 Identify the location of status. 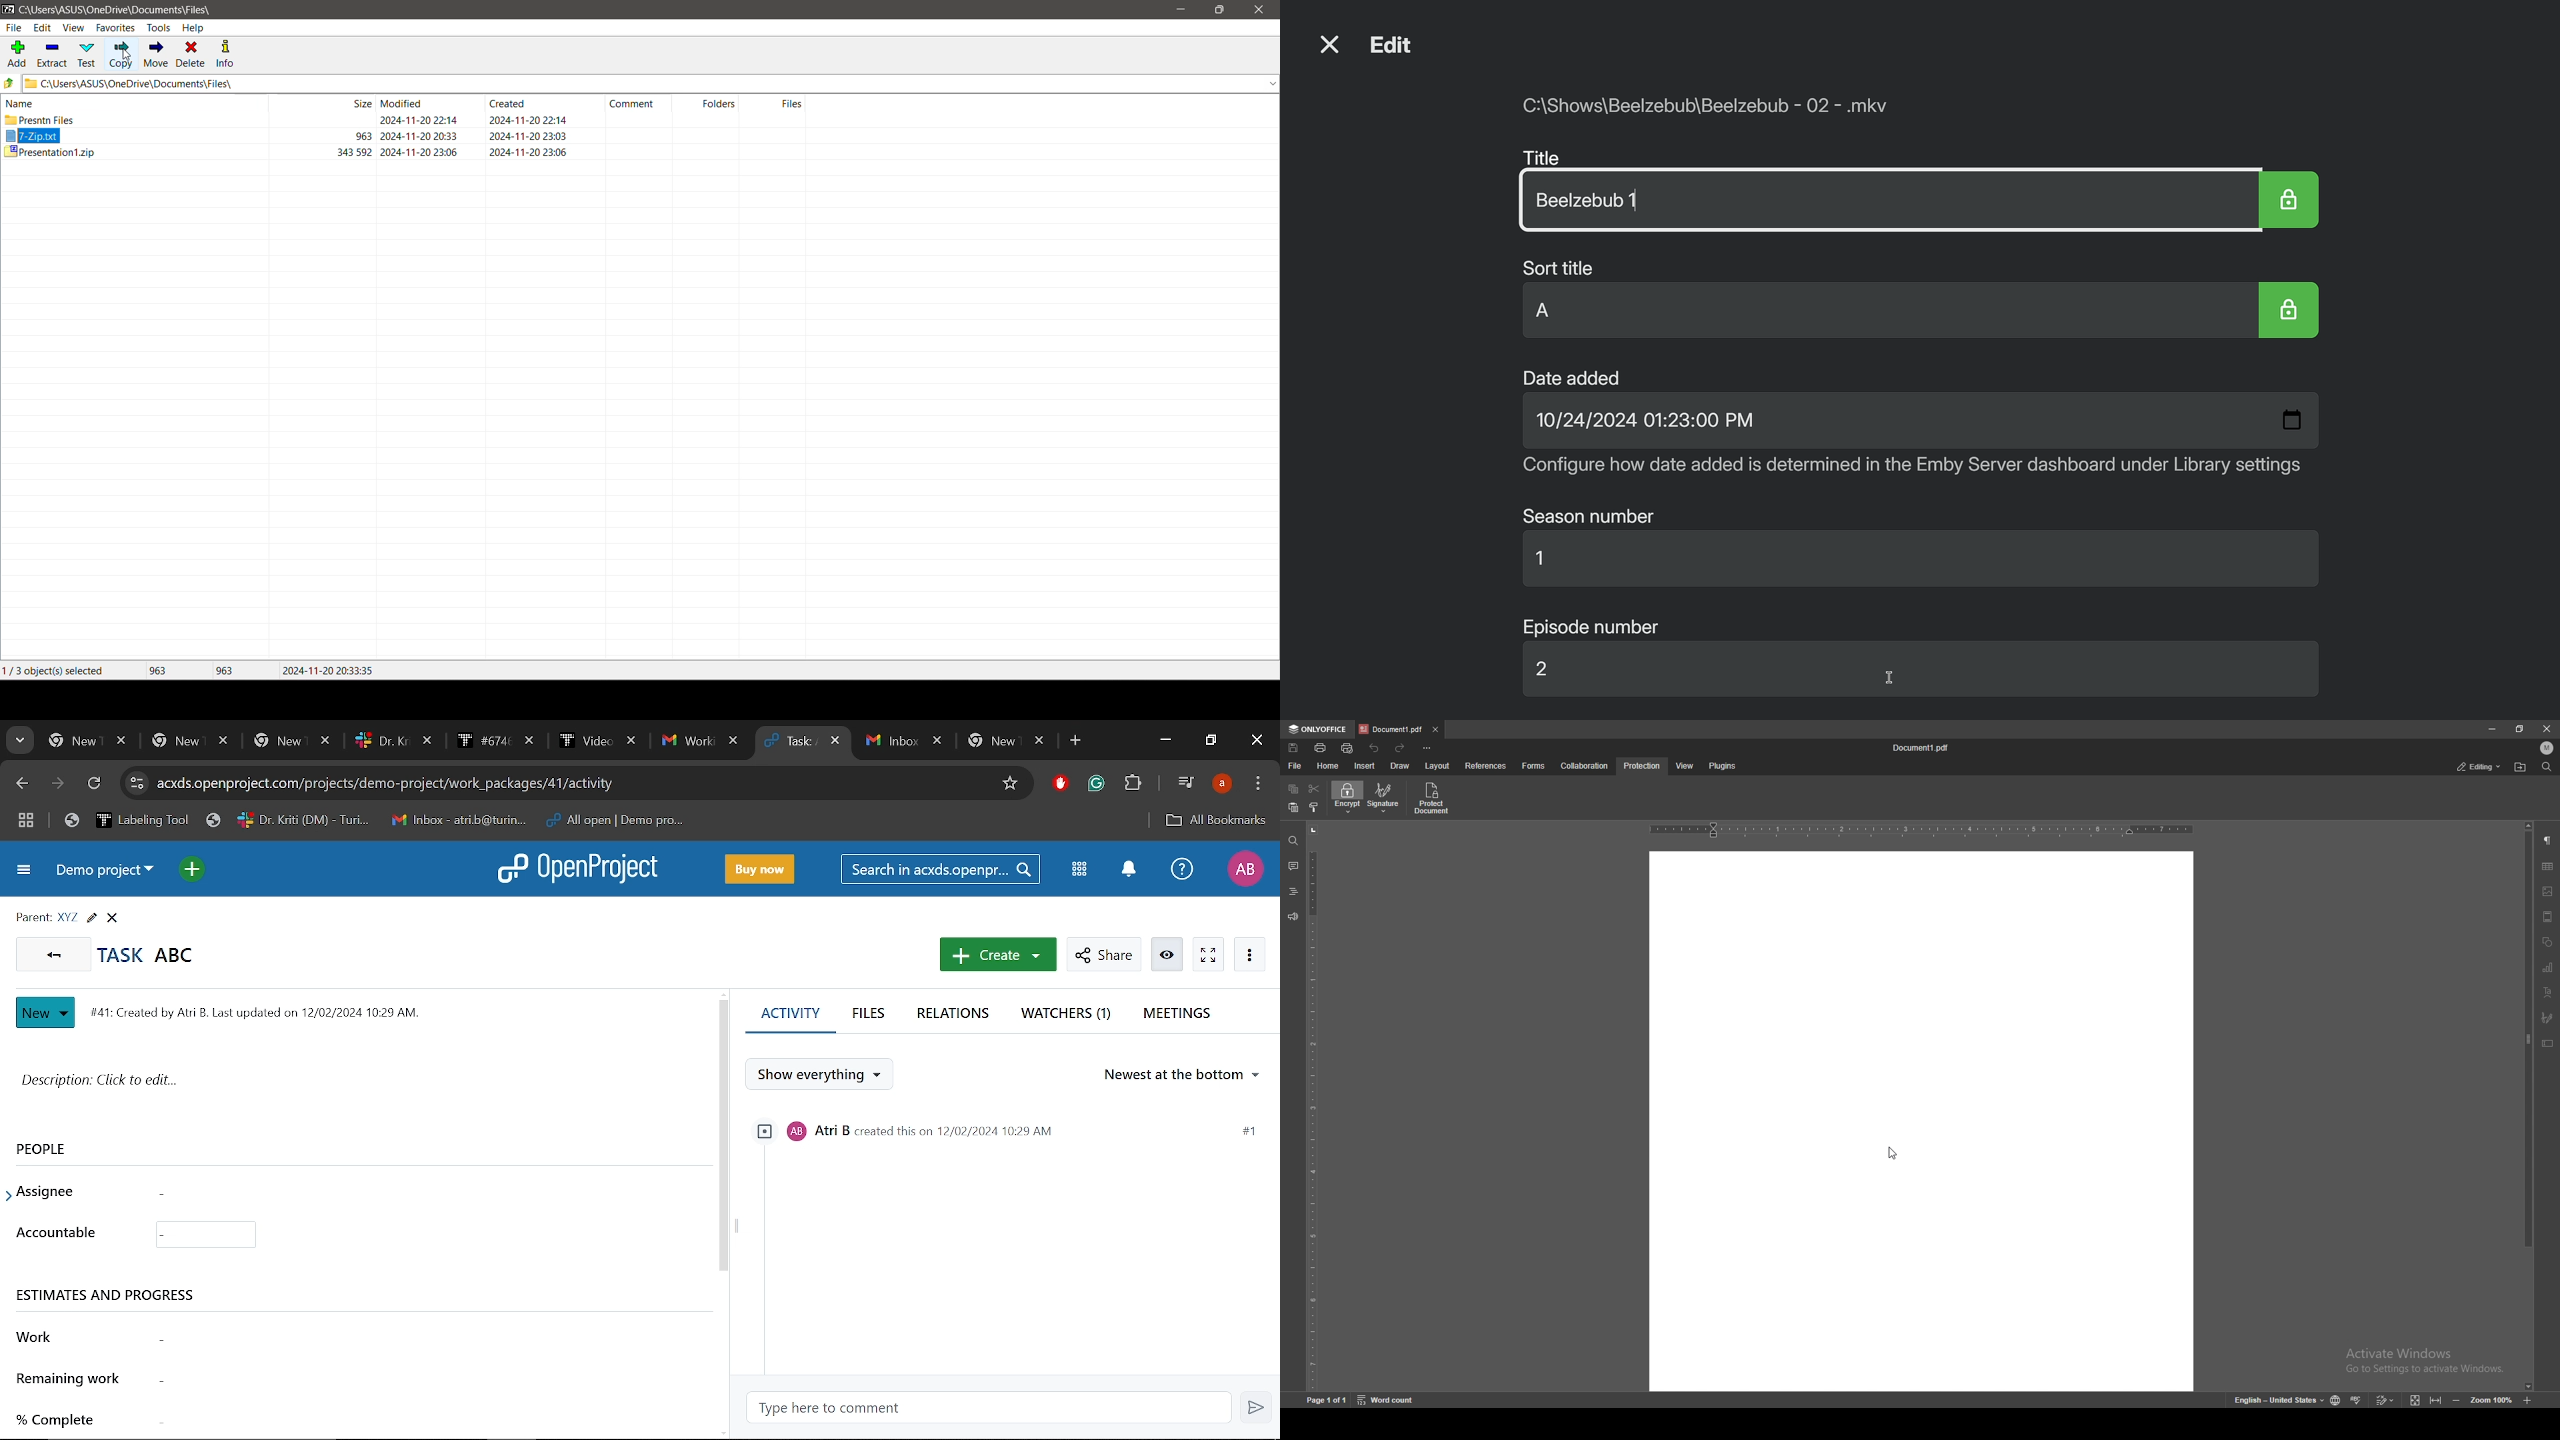
(2479, 767).